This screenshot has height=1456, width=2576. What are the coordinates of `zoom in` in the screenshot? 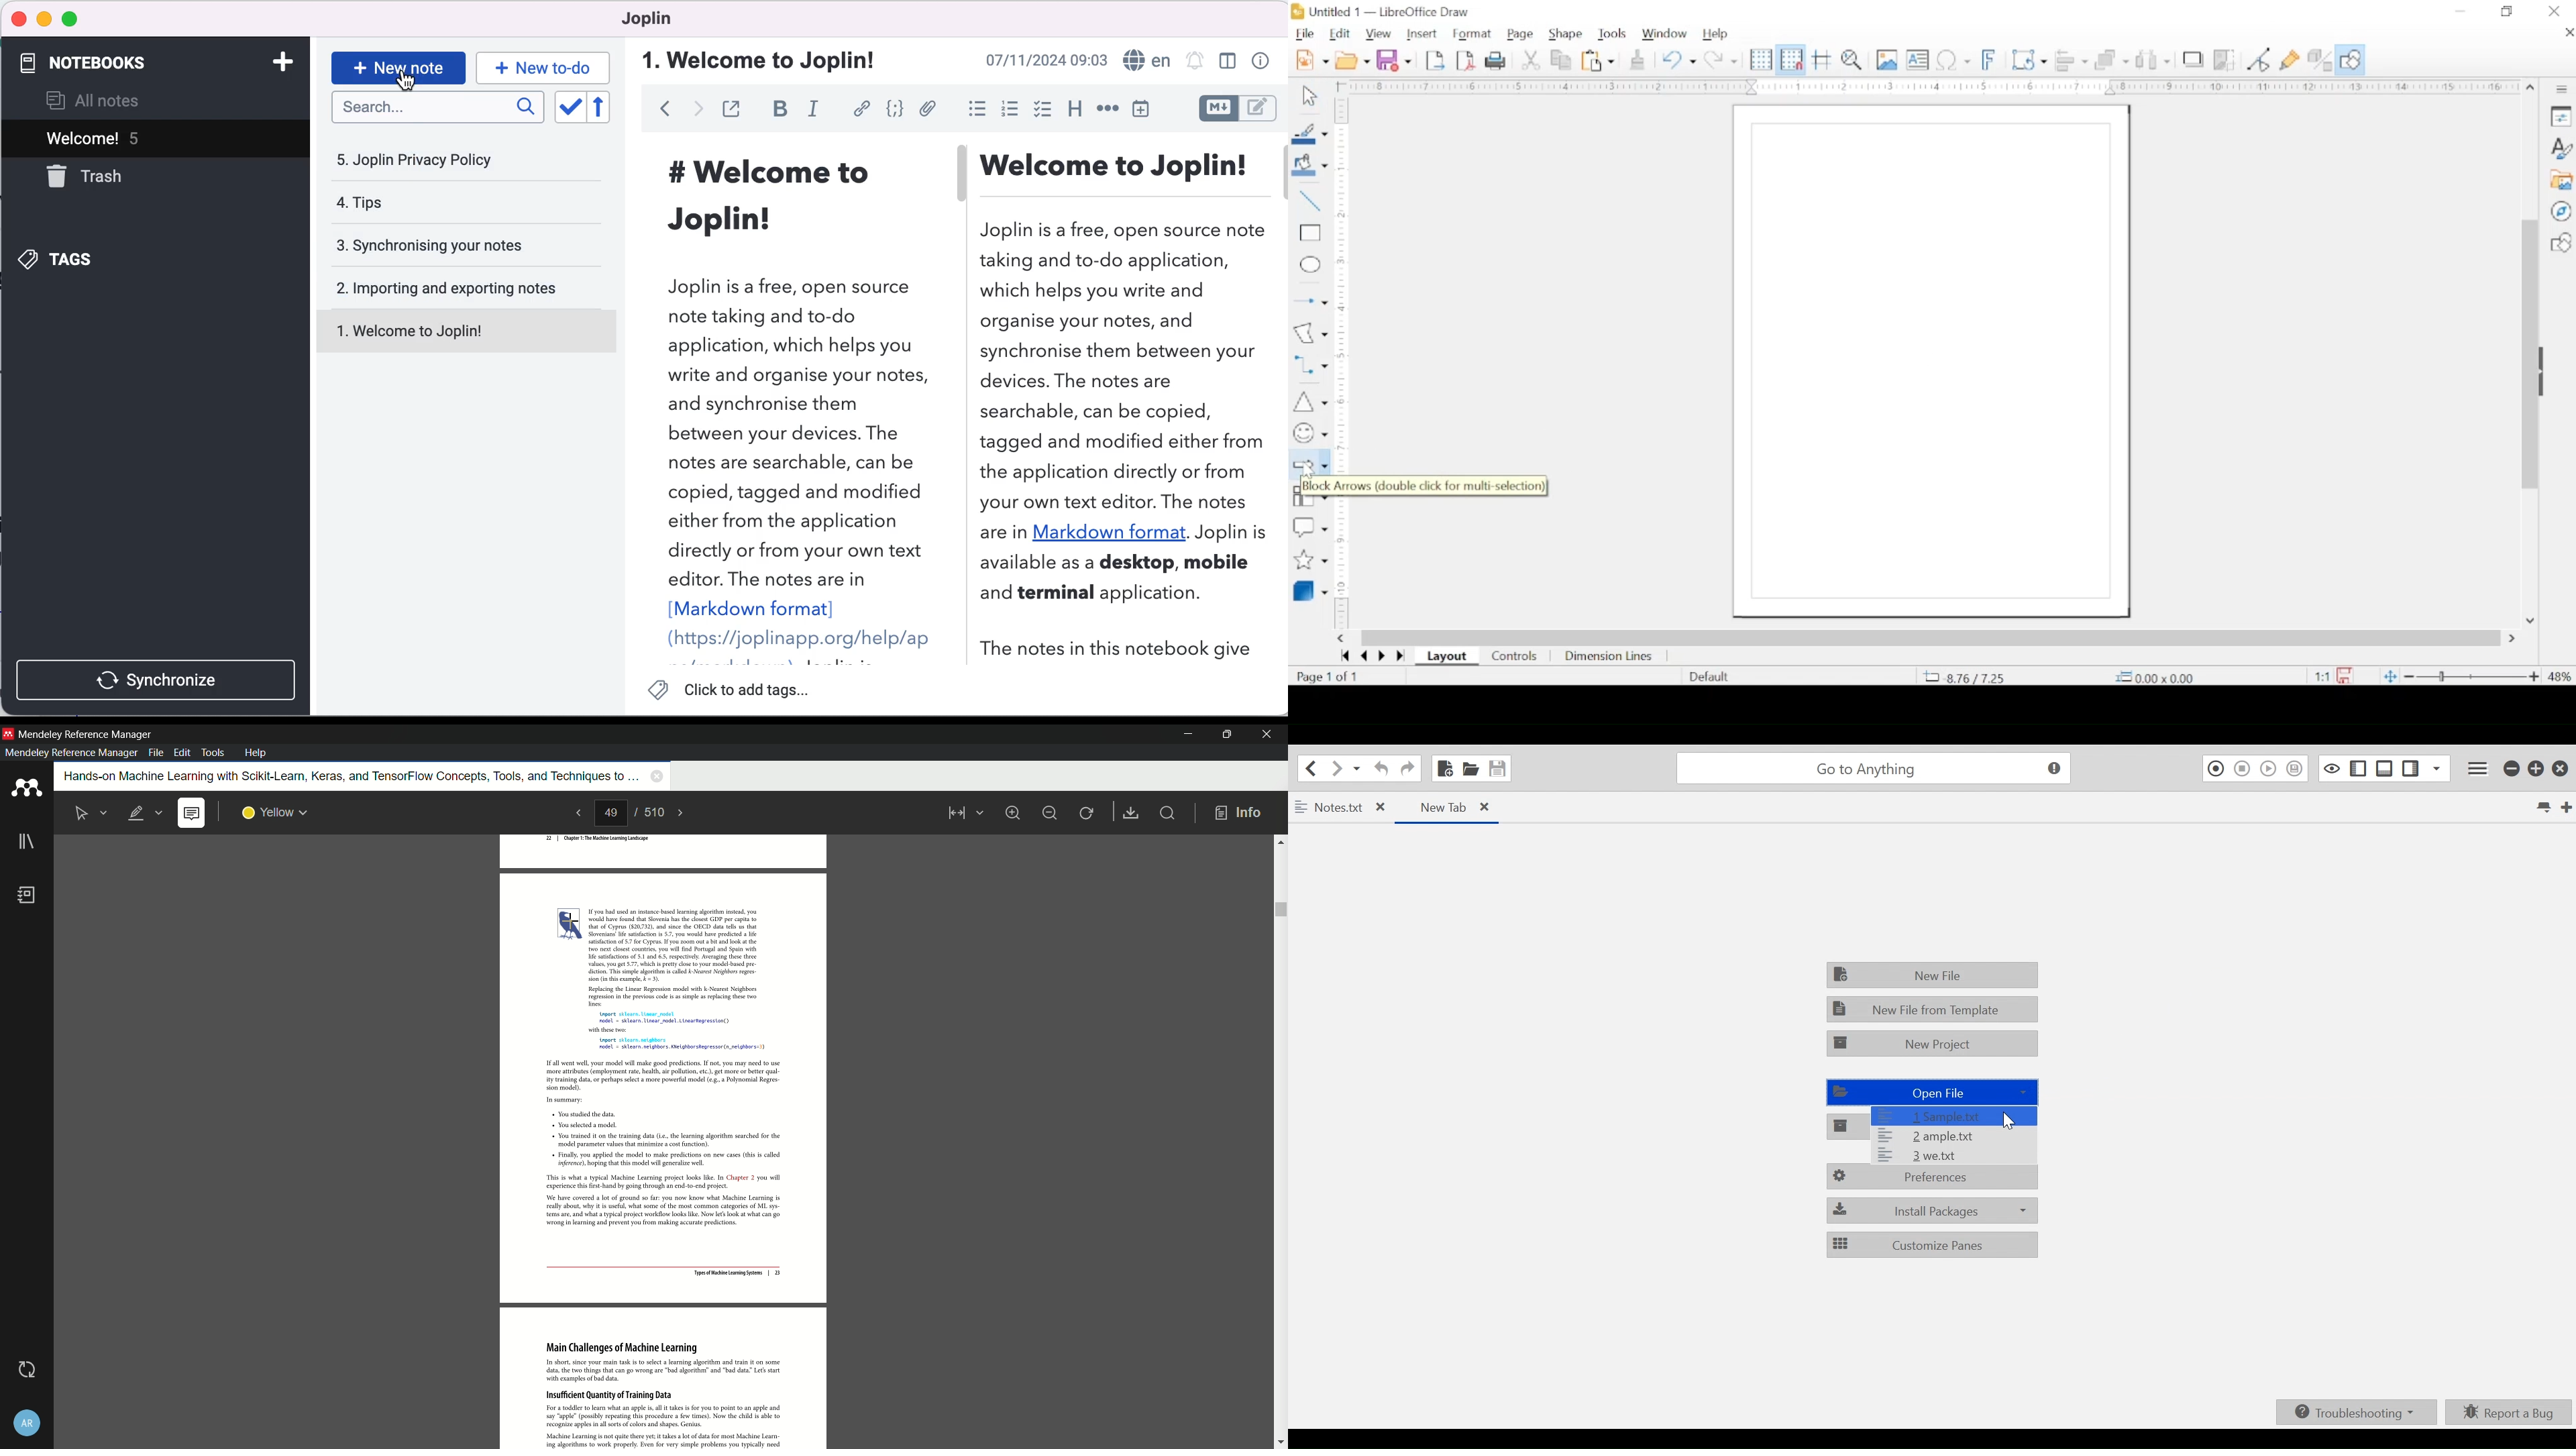 It's located at (1013, 812).